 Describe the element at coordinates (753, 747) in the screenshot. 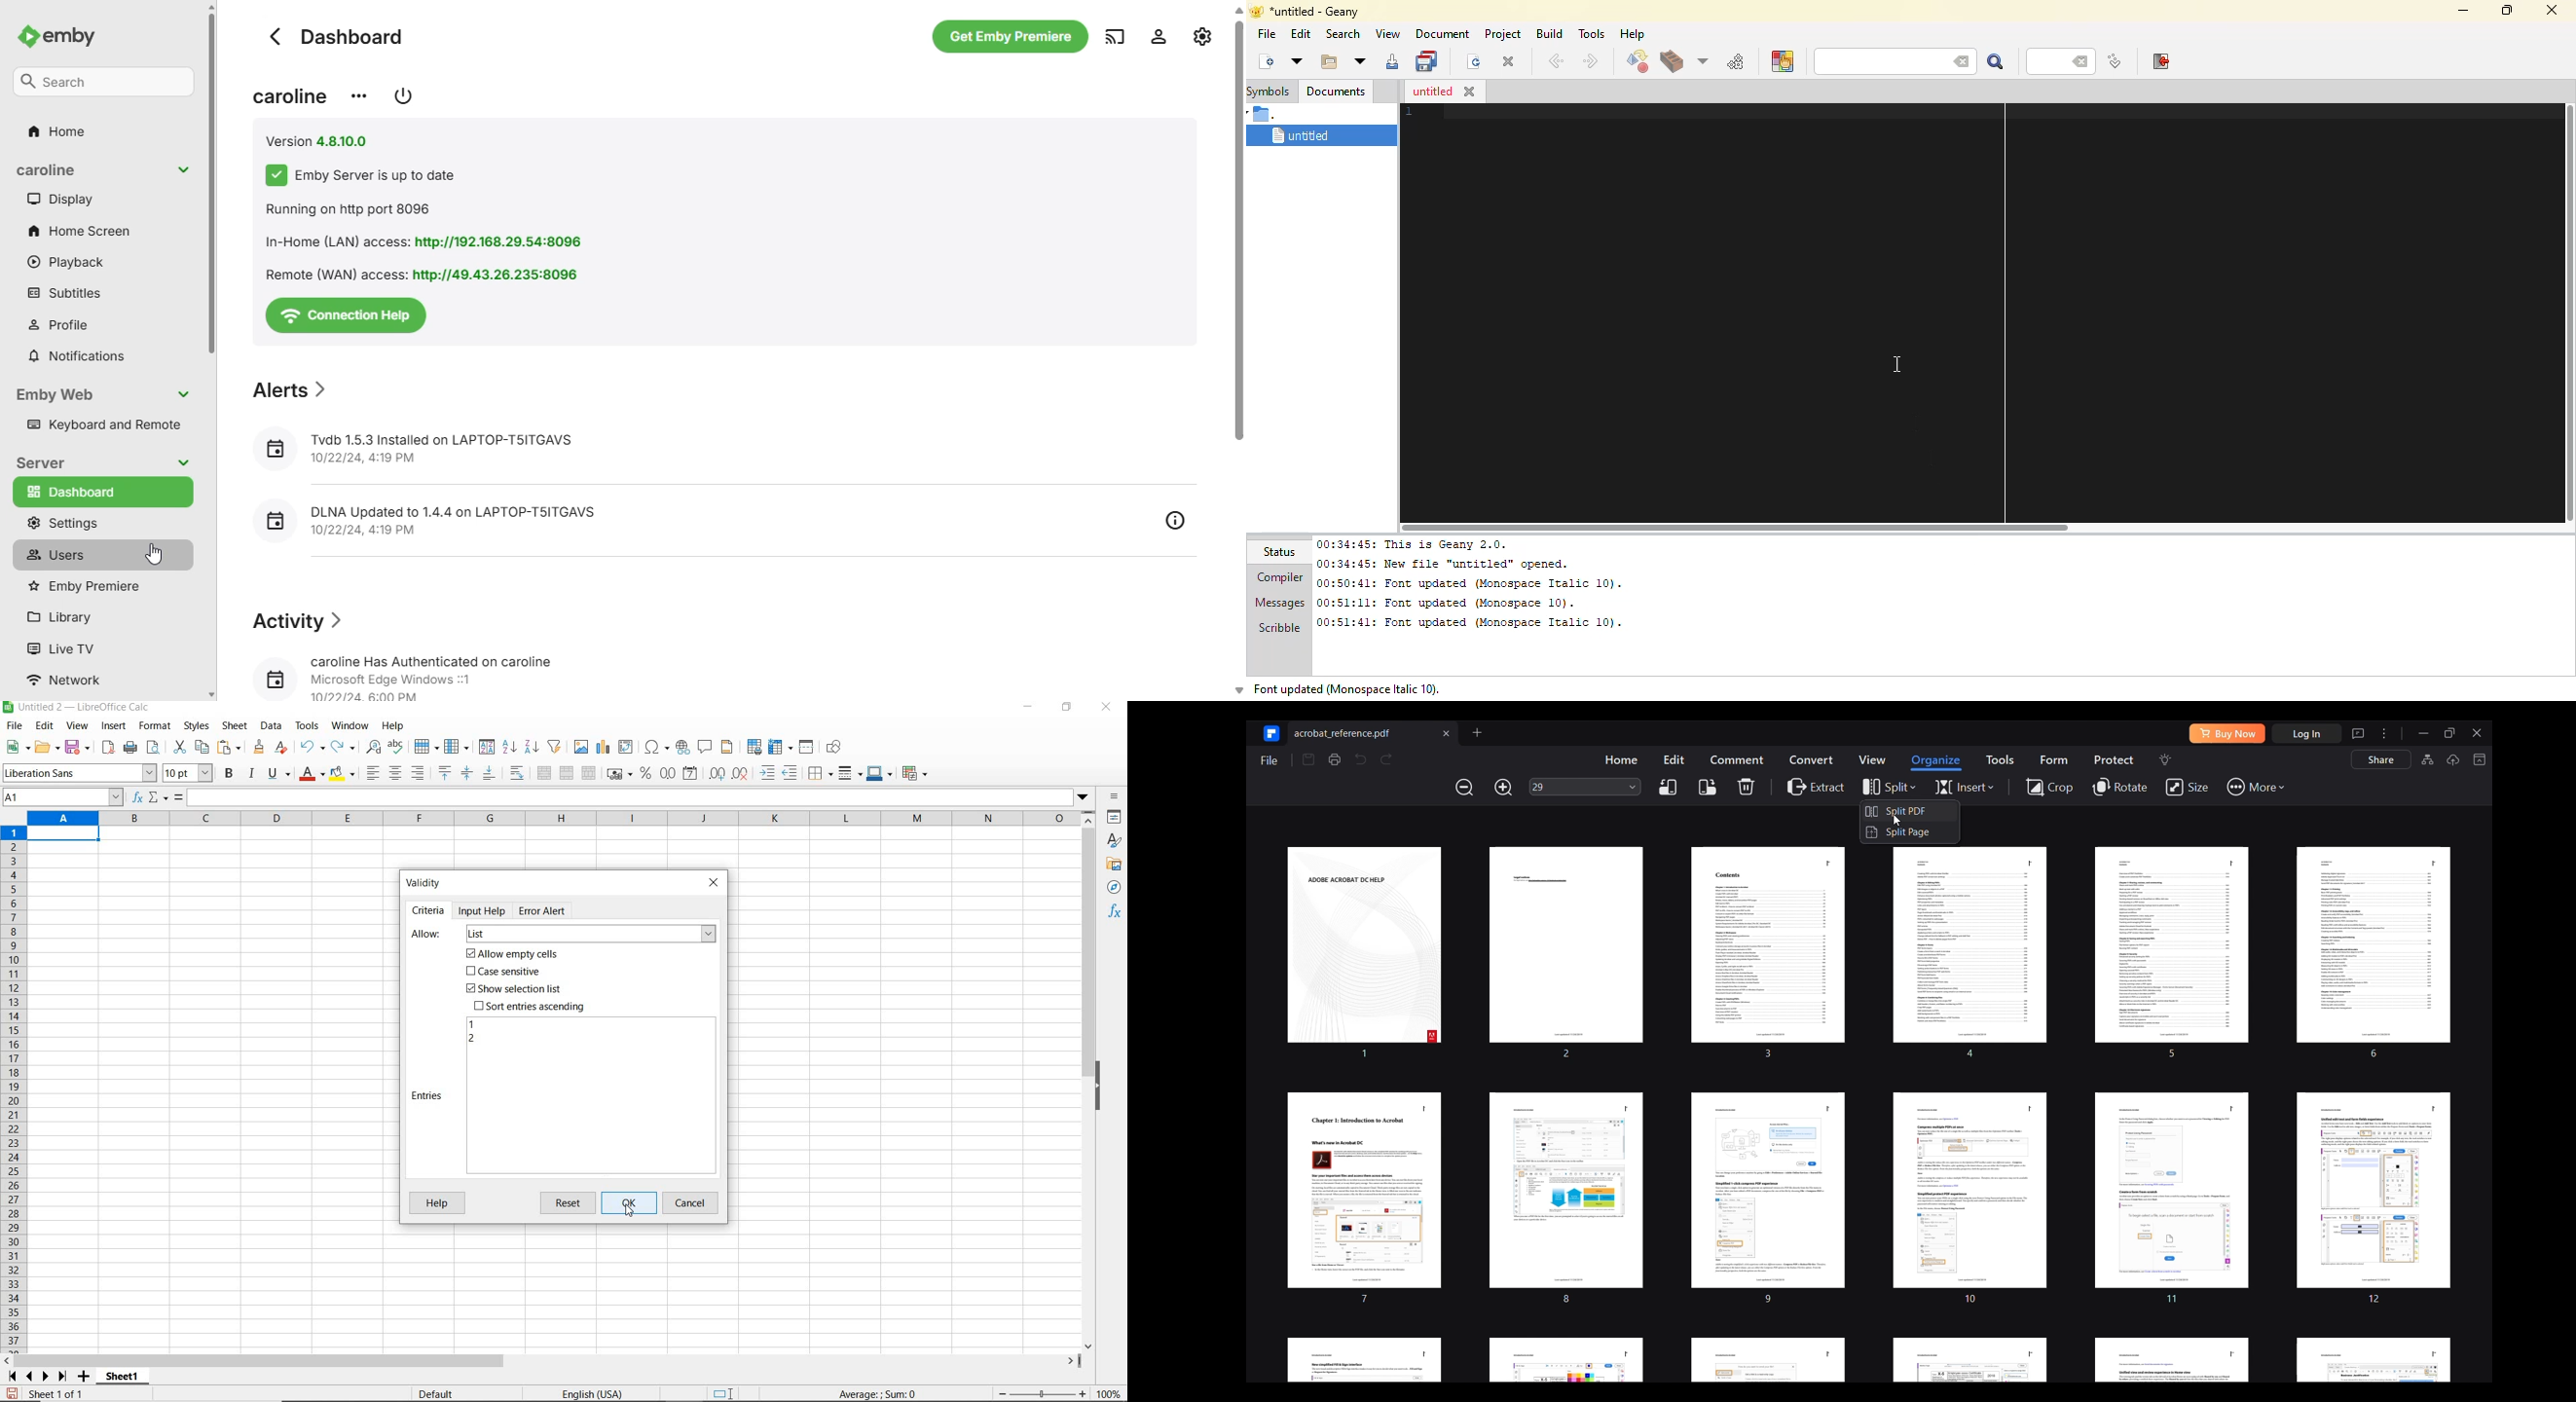

I see `define print area` at that location.